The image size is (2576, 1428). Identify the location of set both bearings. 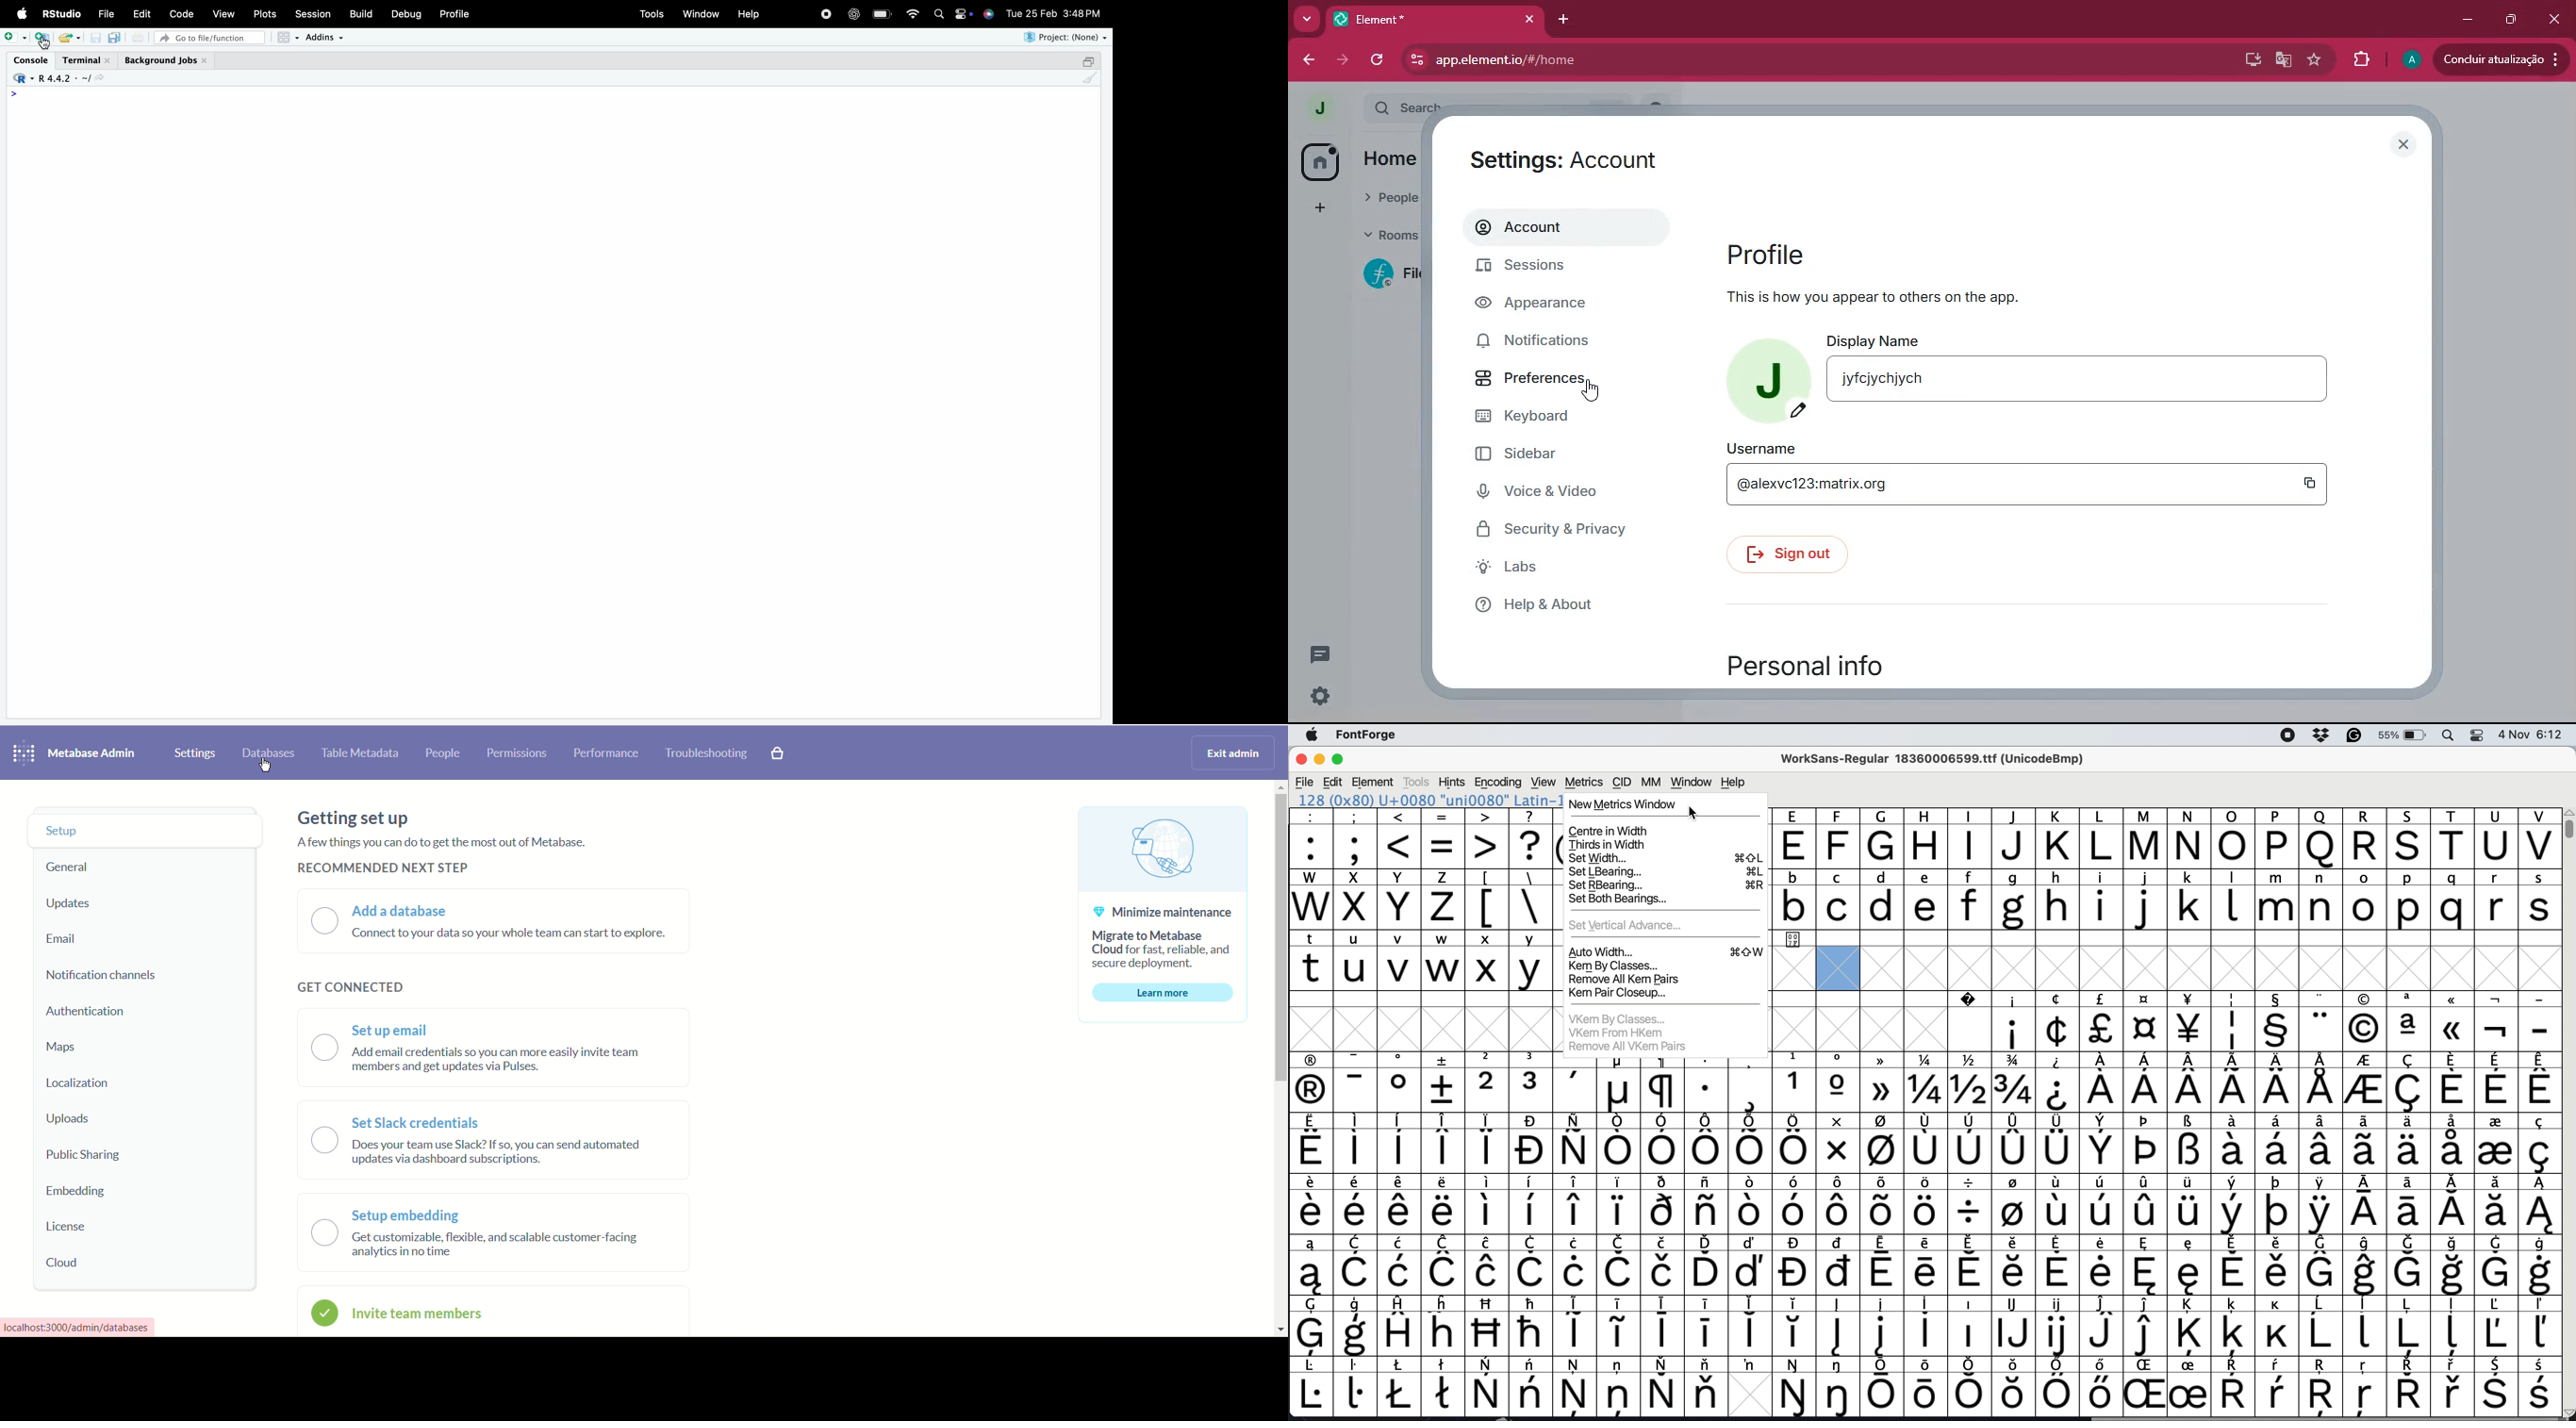
(1640, 900).